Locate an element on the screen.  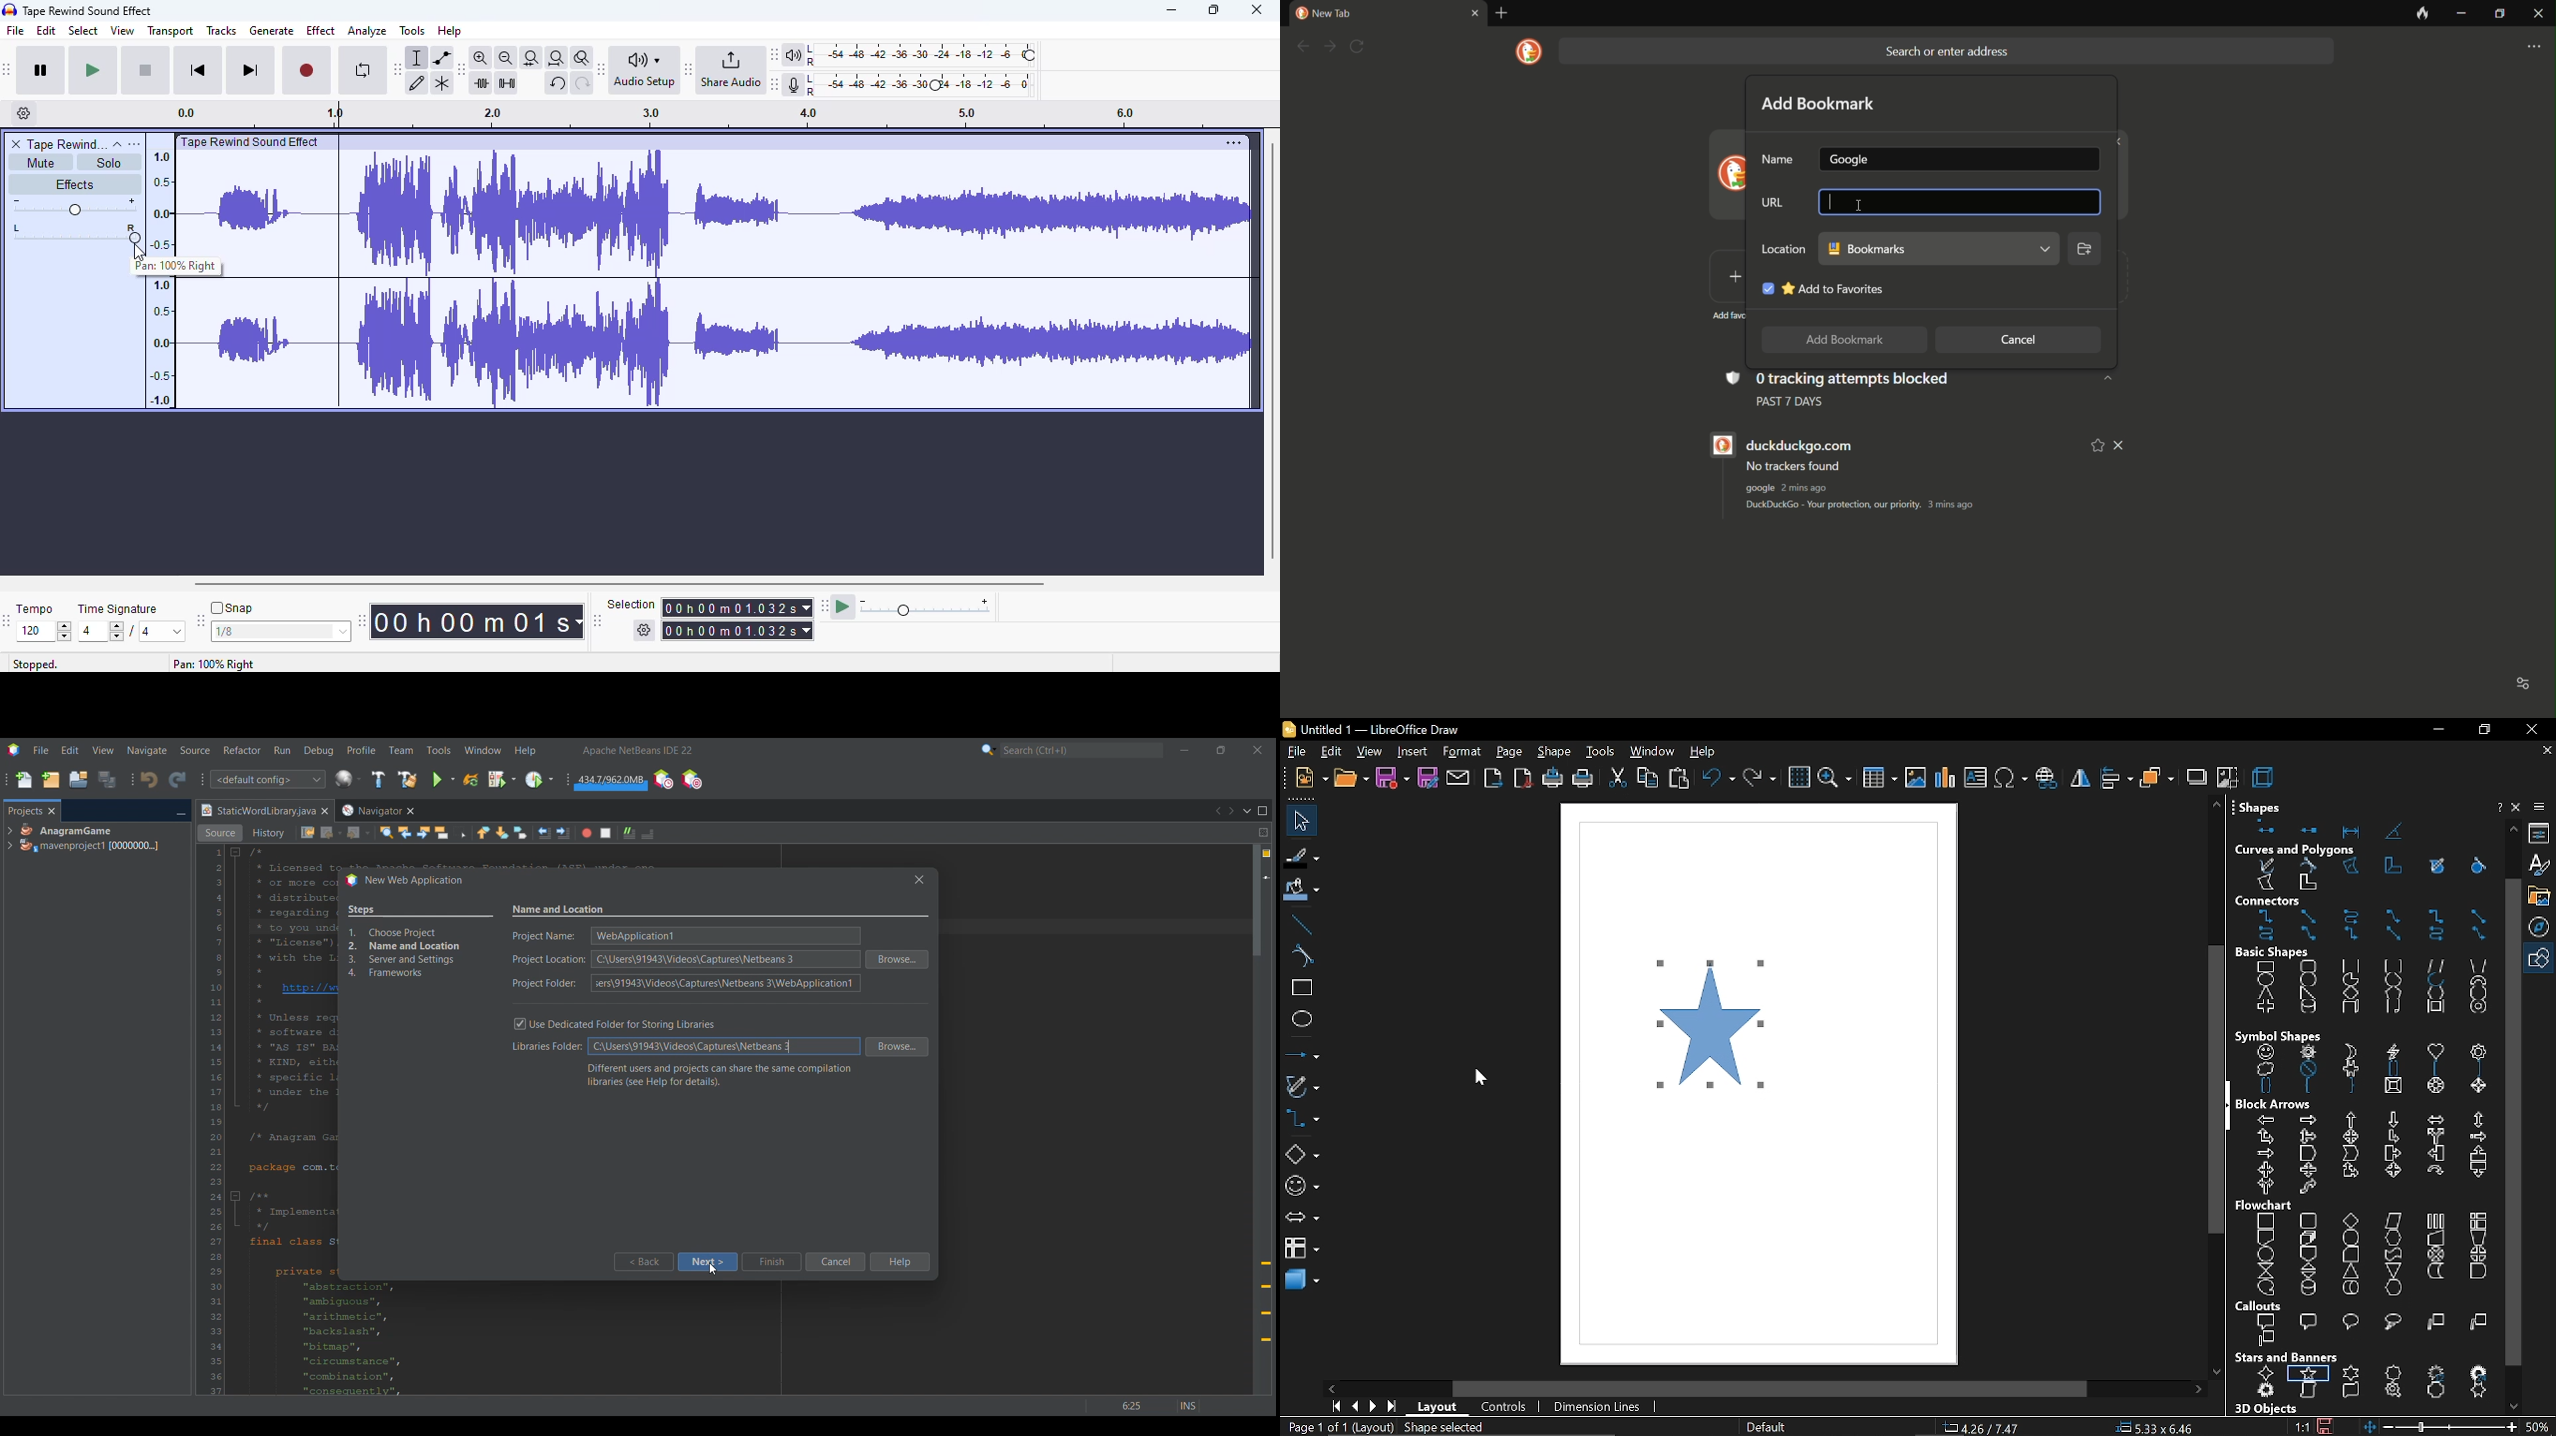
Pan: 100% Right is located at coordinates (215, 664).